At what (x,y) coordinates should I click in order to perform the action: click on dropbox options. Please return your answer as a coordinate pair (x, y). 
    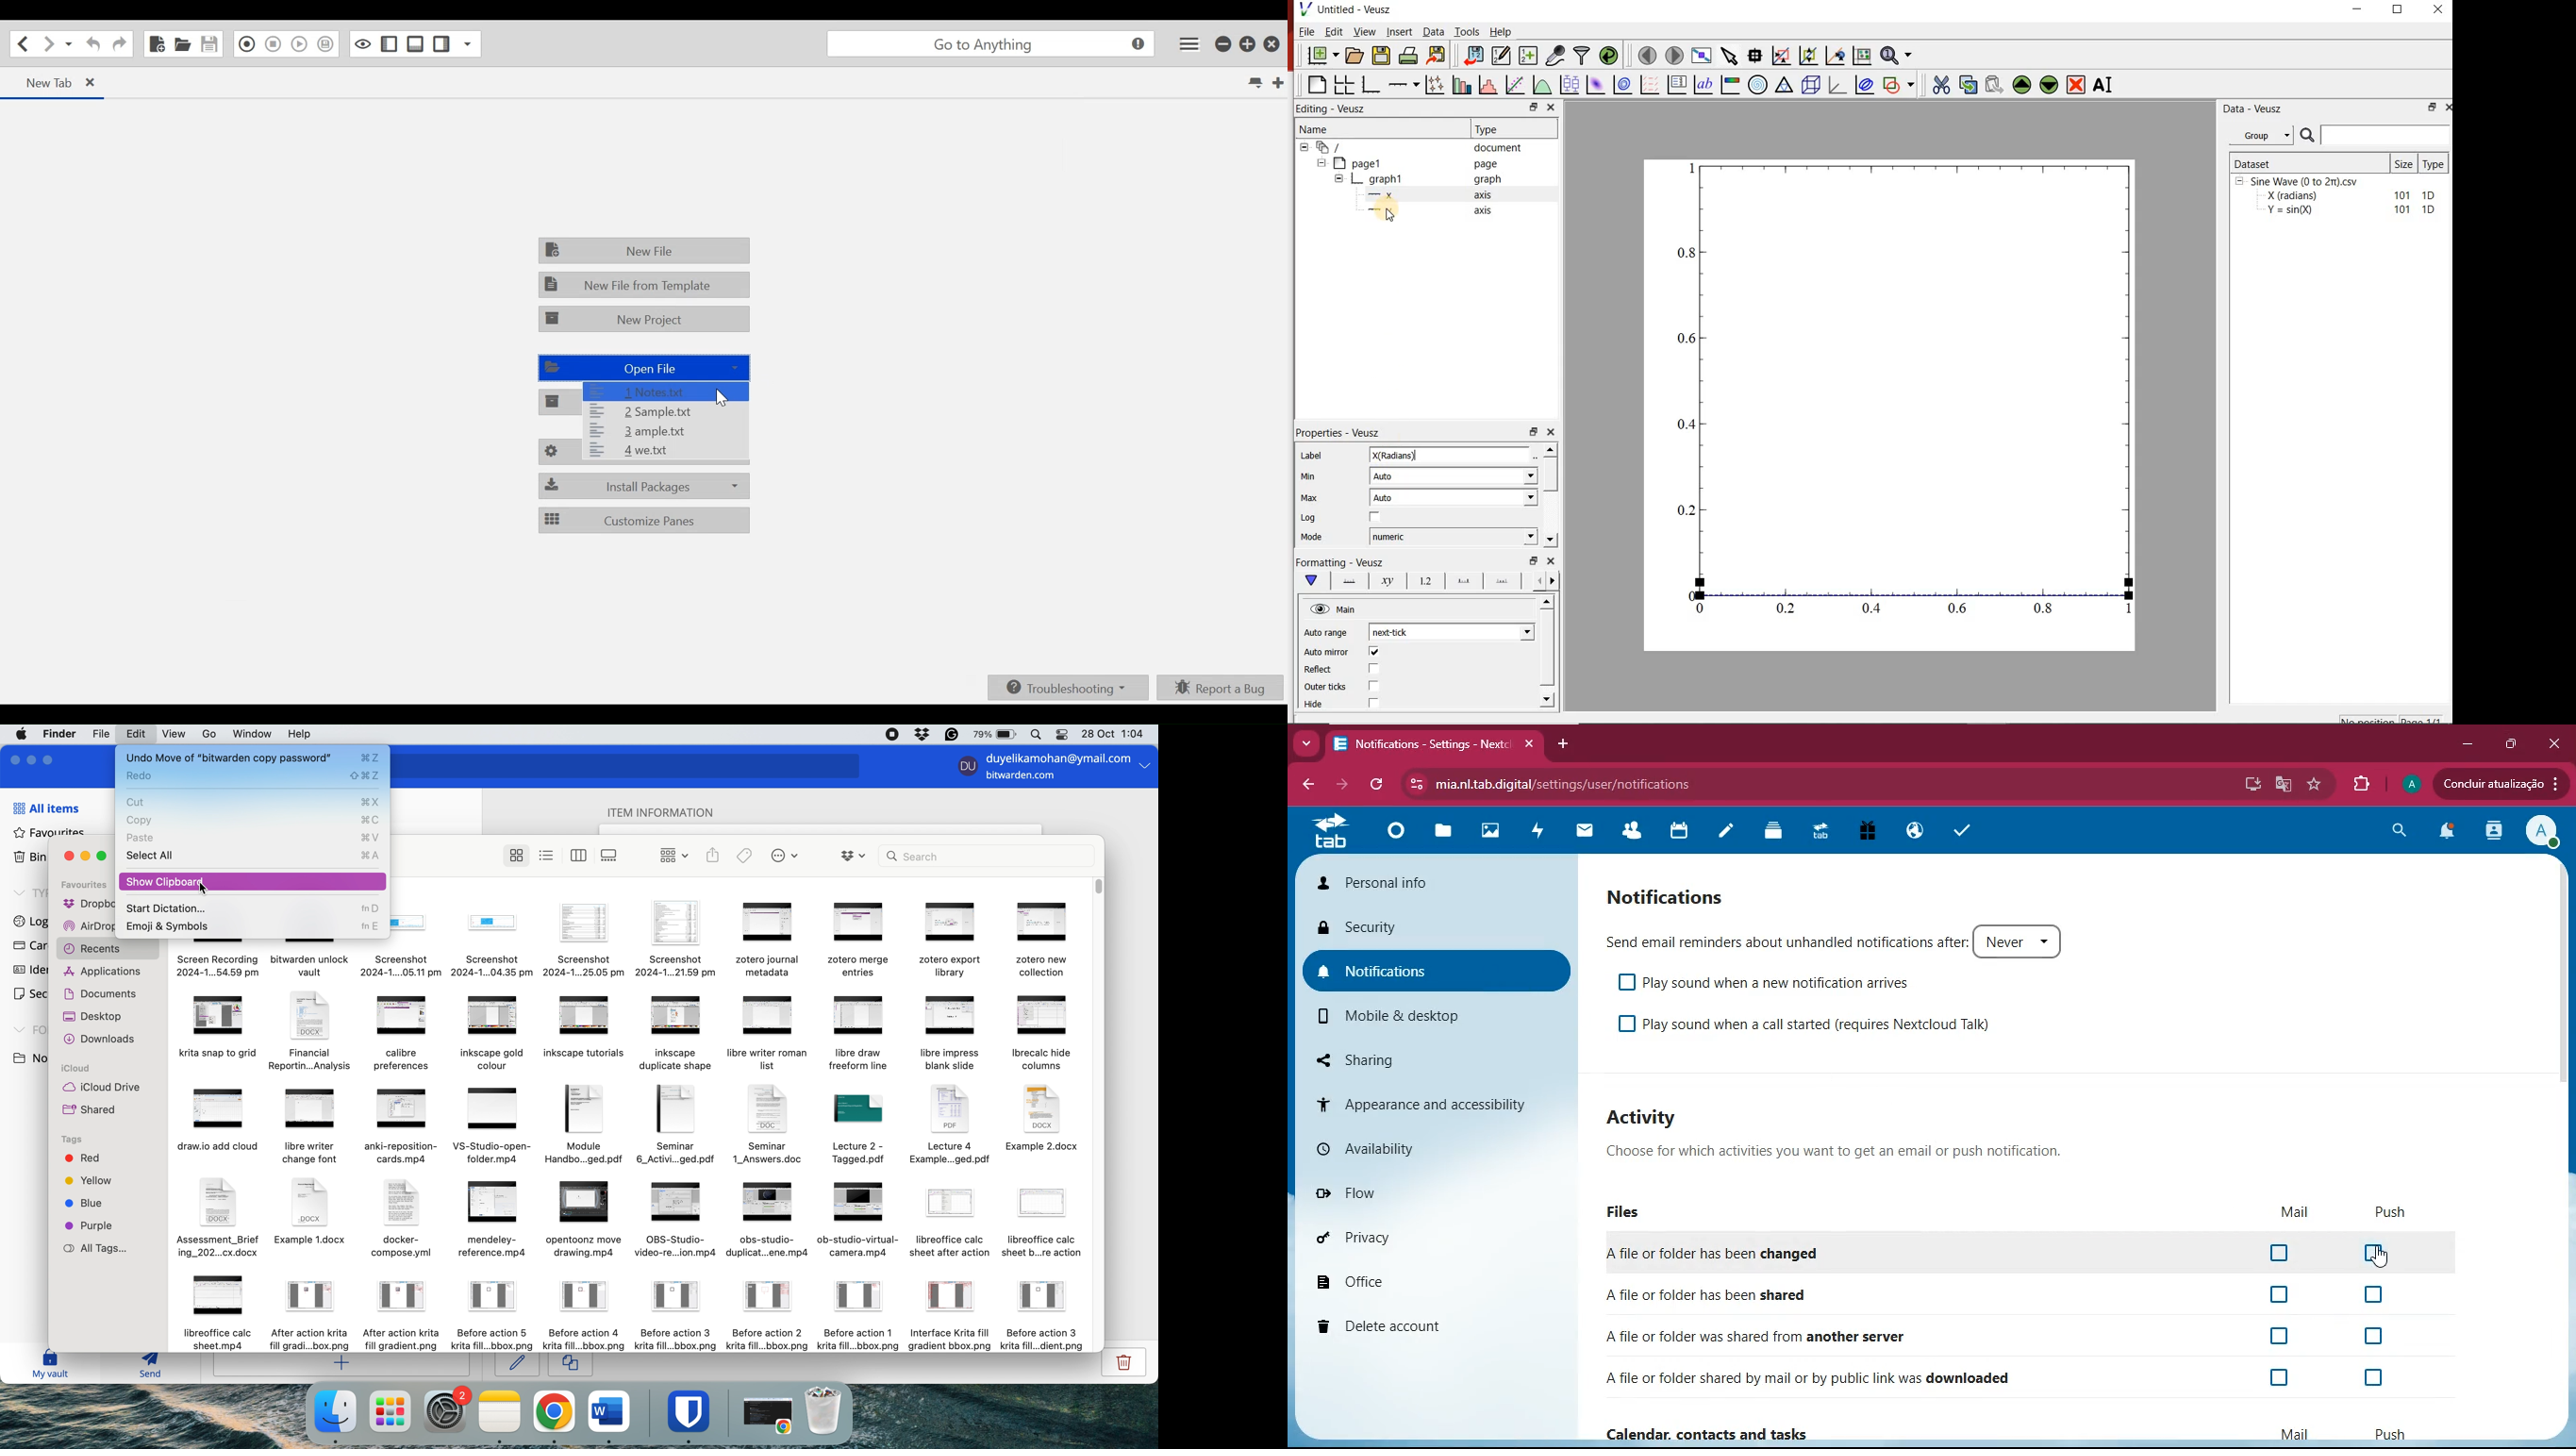
    Looking at the image, I should click on (854, 855).